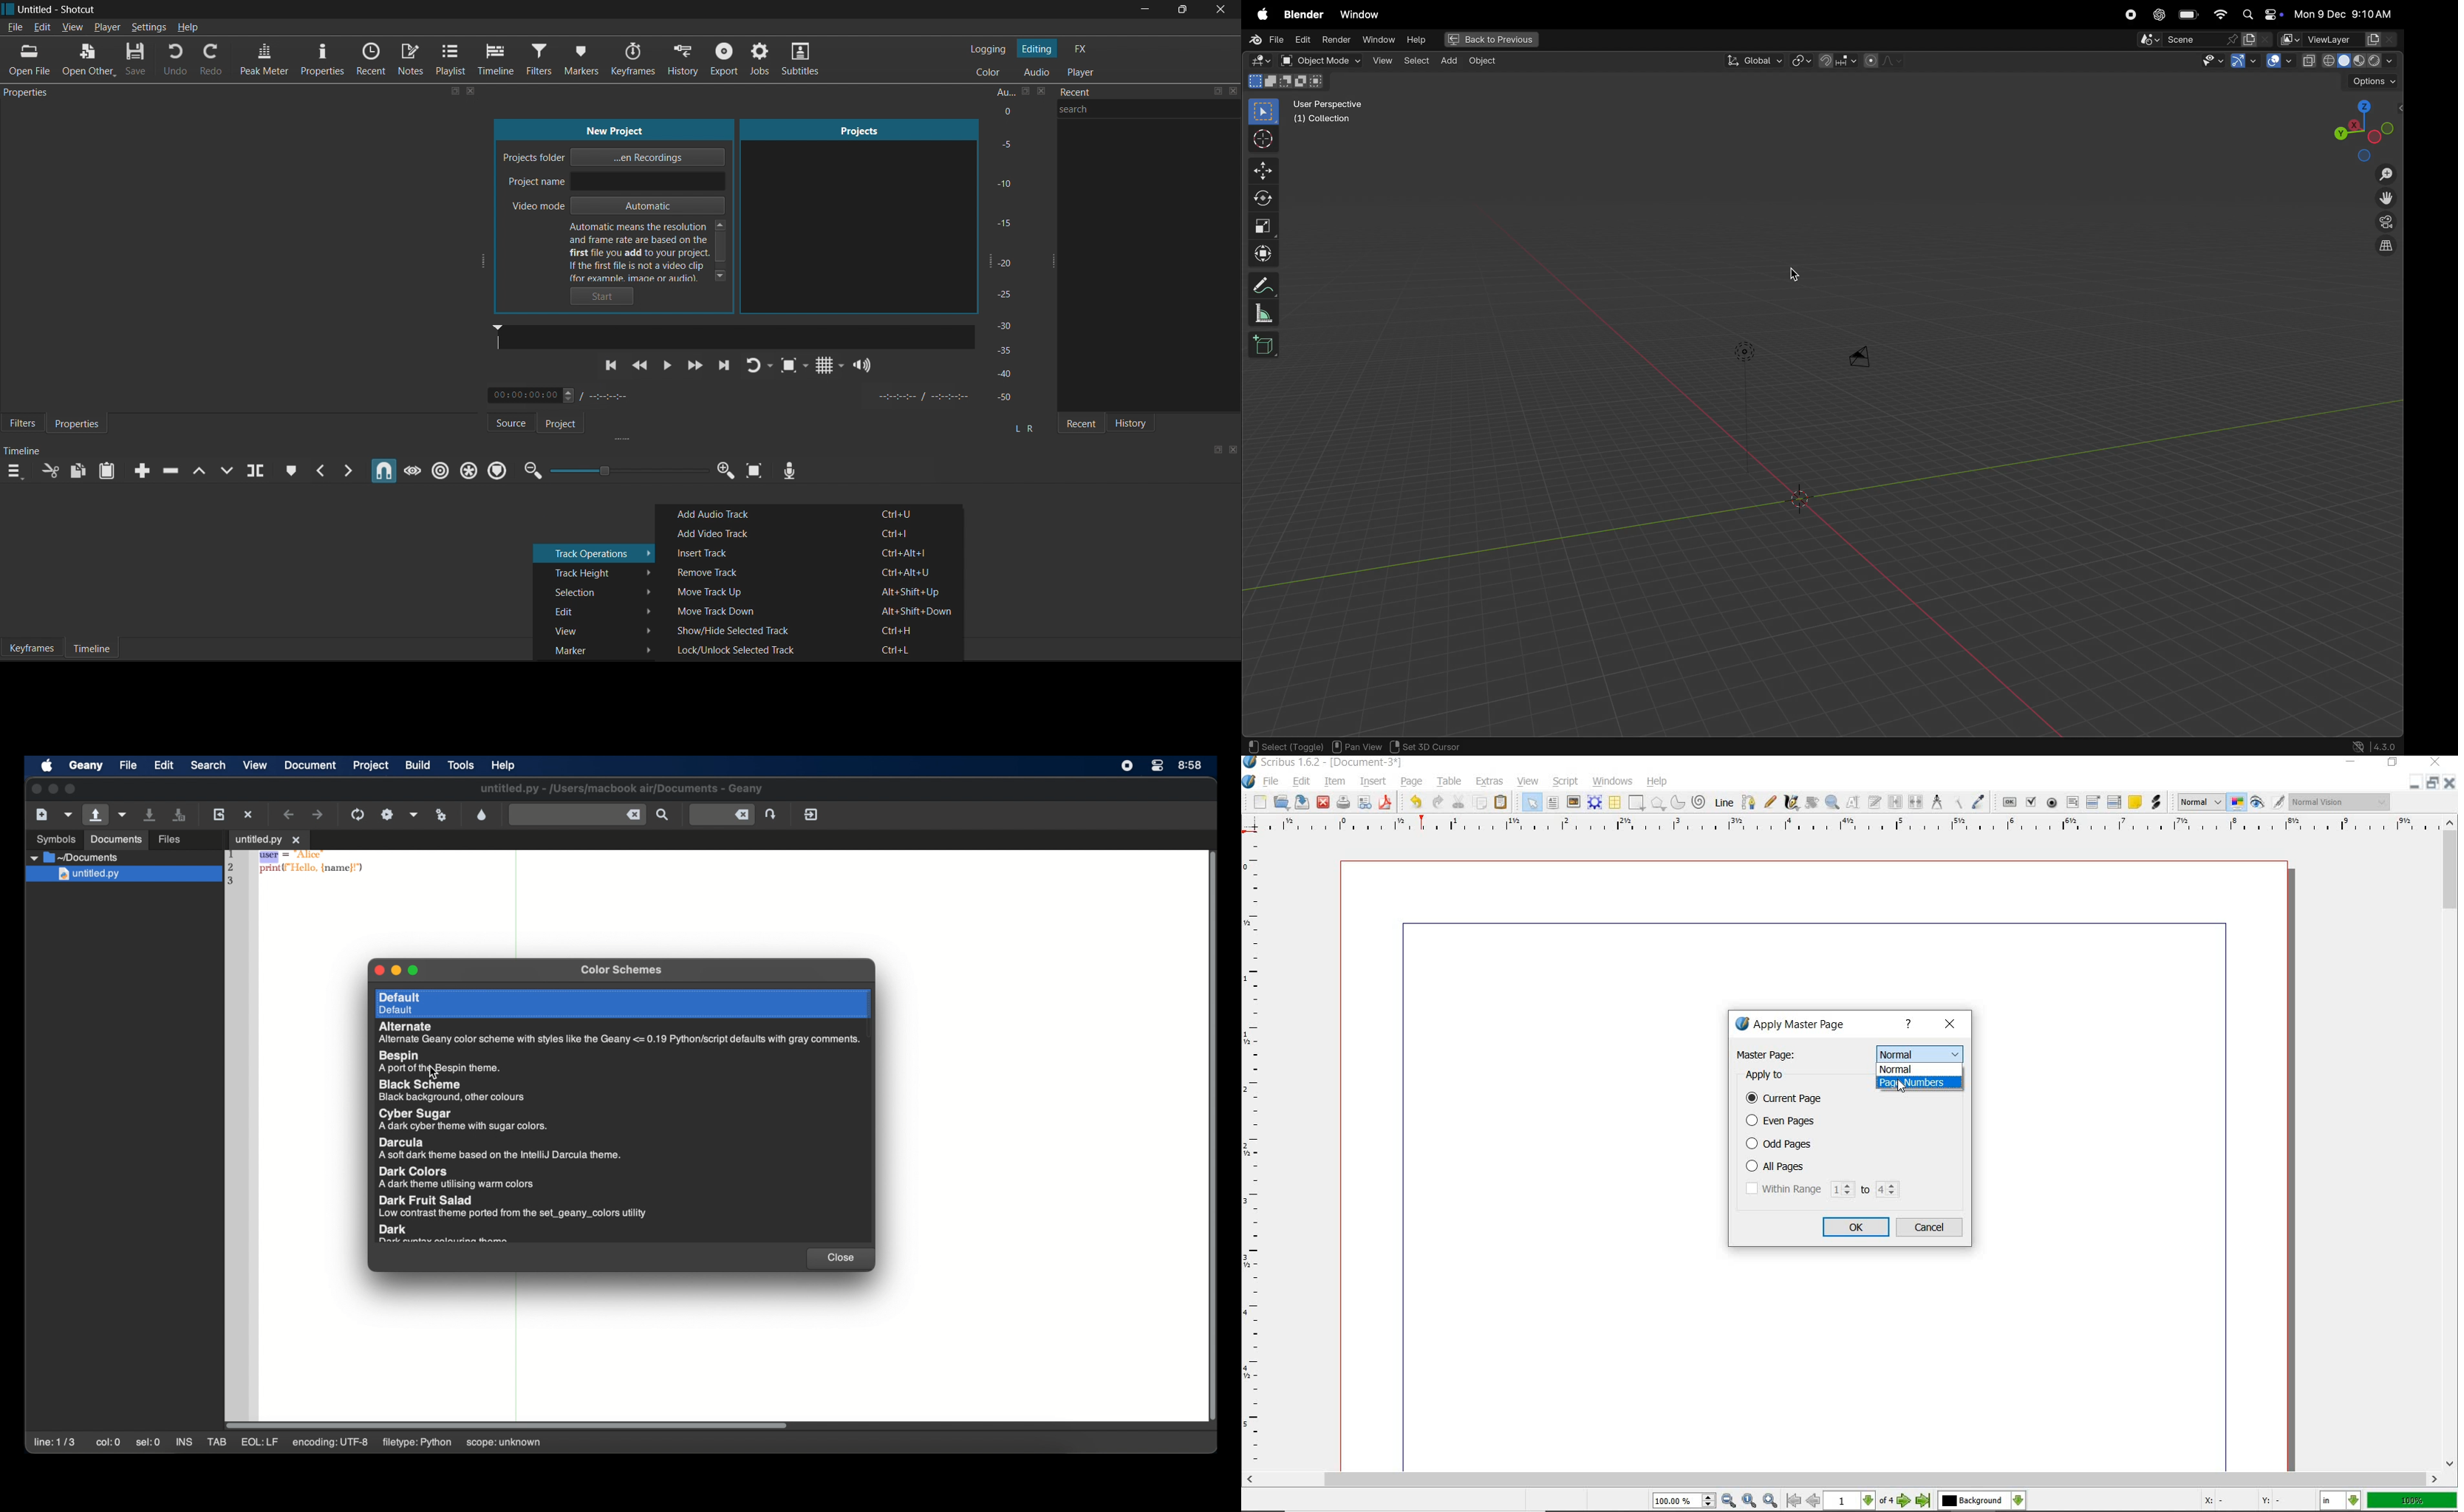  What do you see at coordinates (32, 60) in the screenshot?
I see `Open File` at bounding box center [32, 60].